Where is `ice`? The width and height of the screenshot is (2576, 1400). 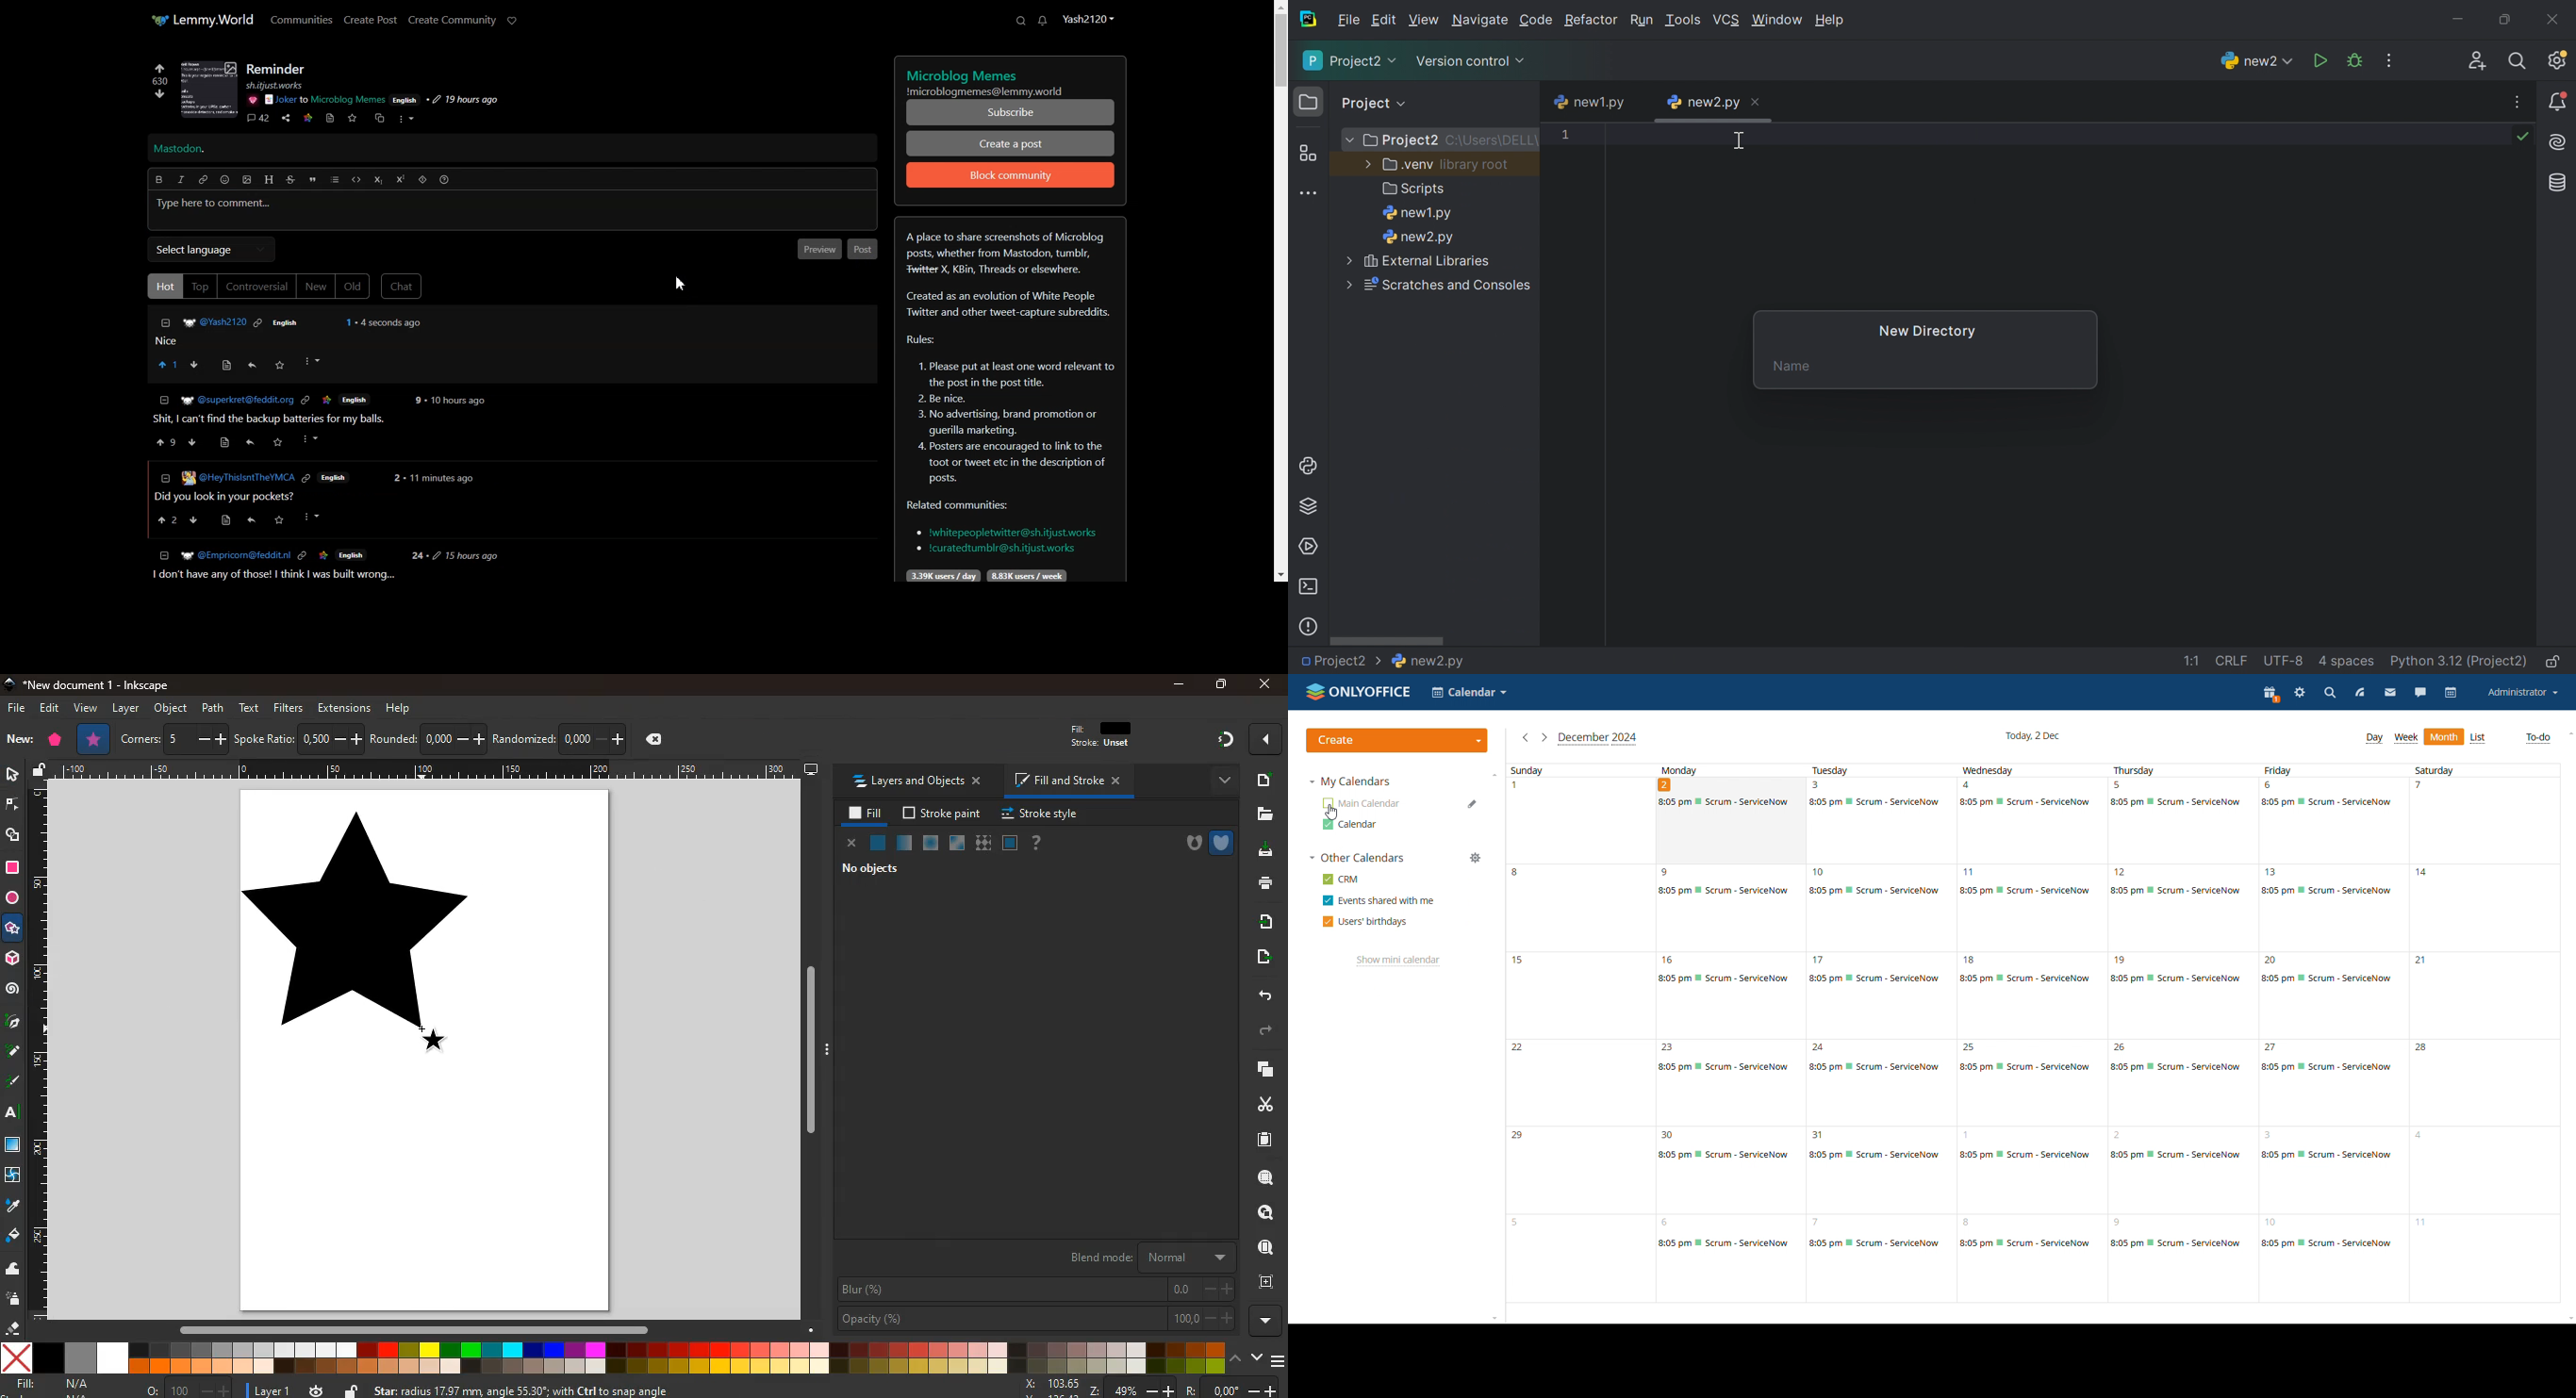 ice is located at coordinates (933, 844).